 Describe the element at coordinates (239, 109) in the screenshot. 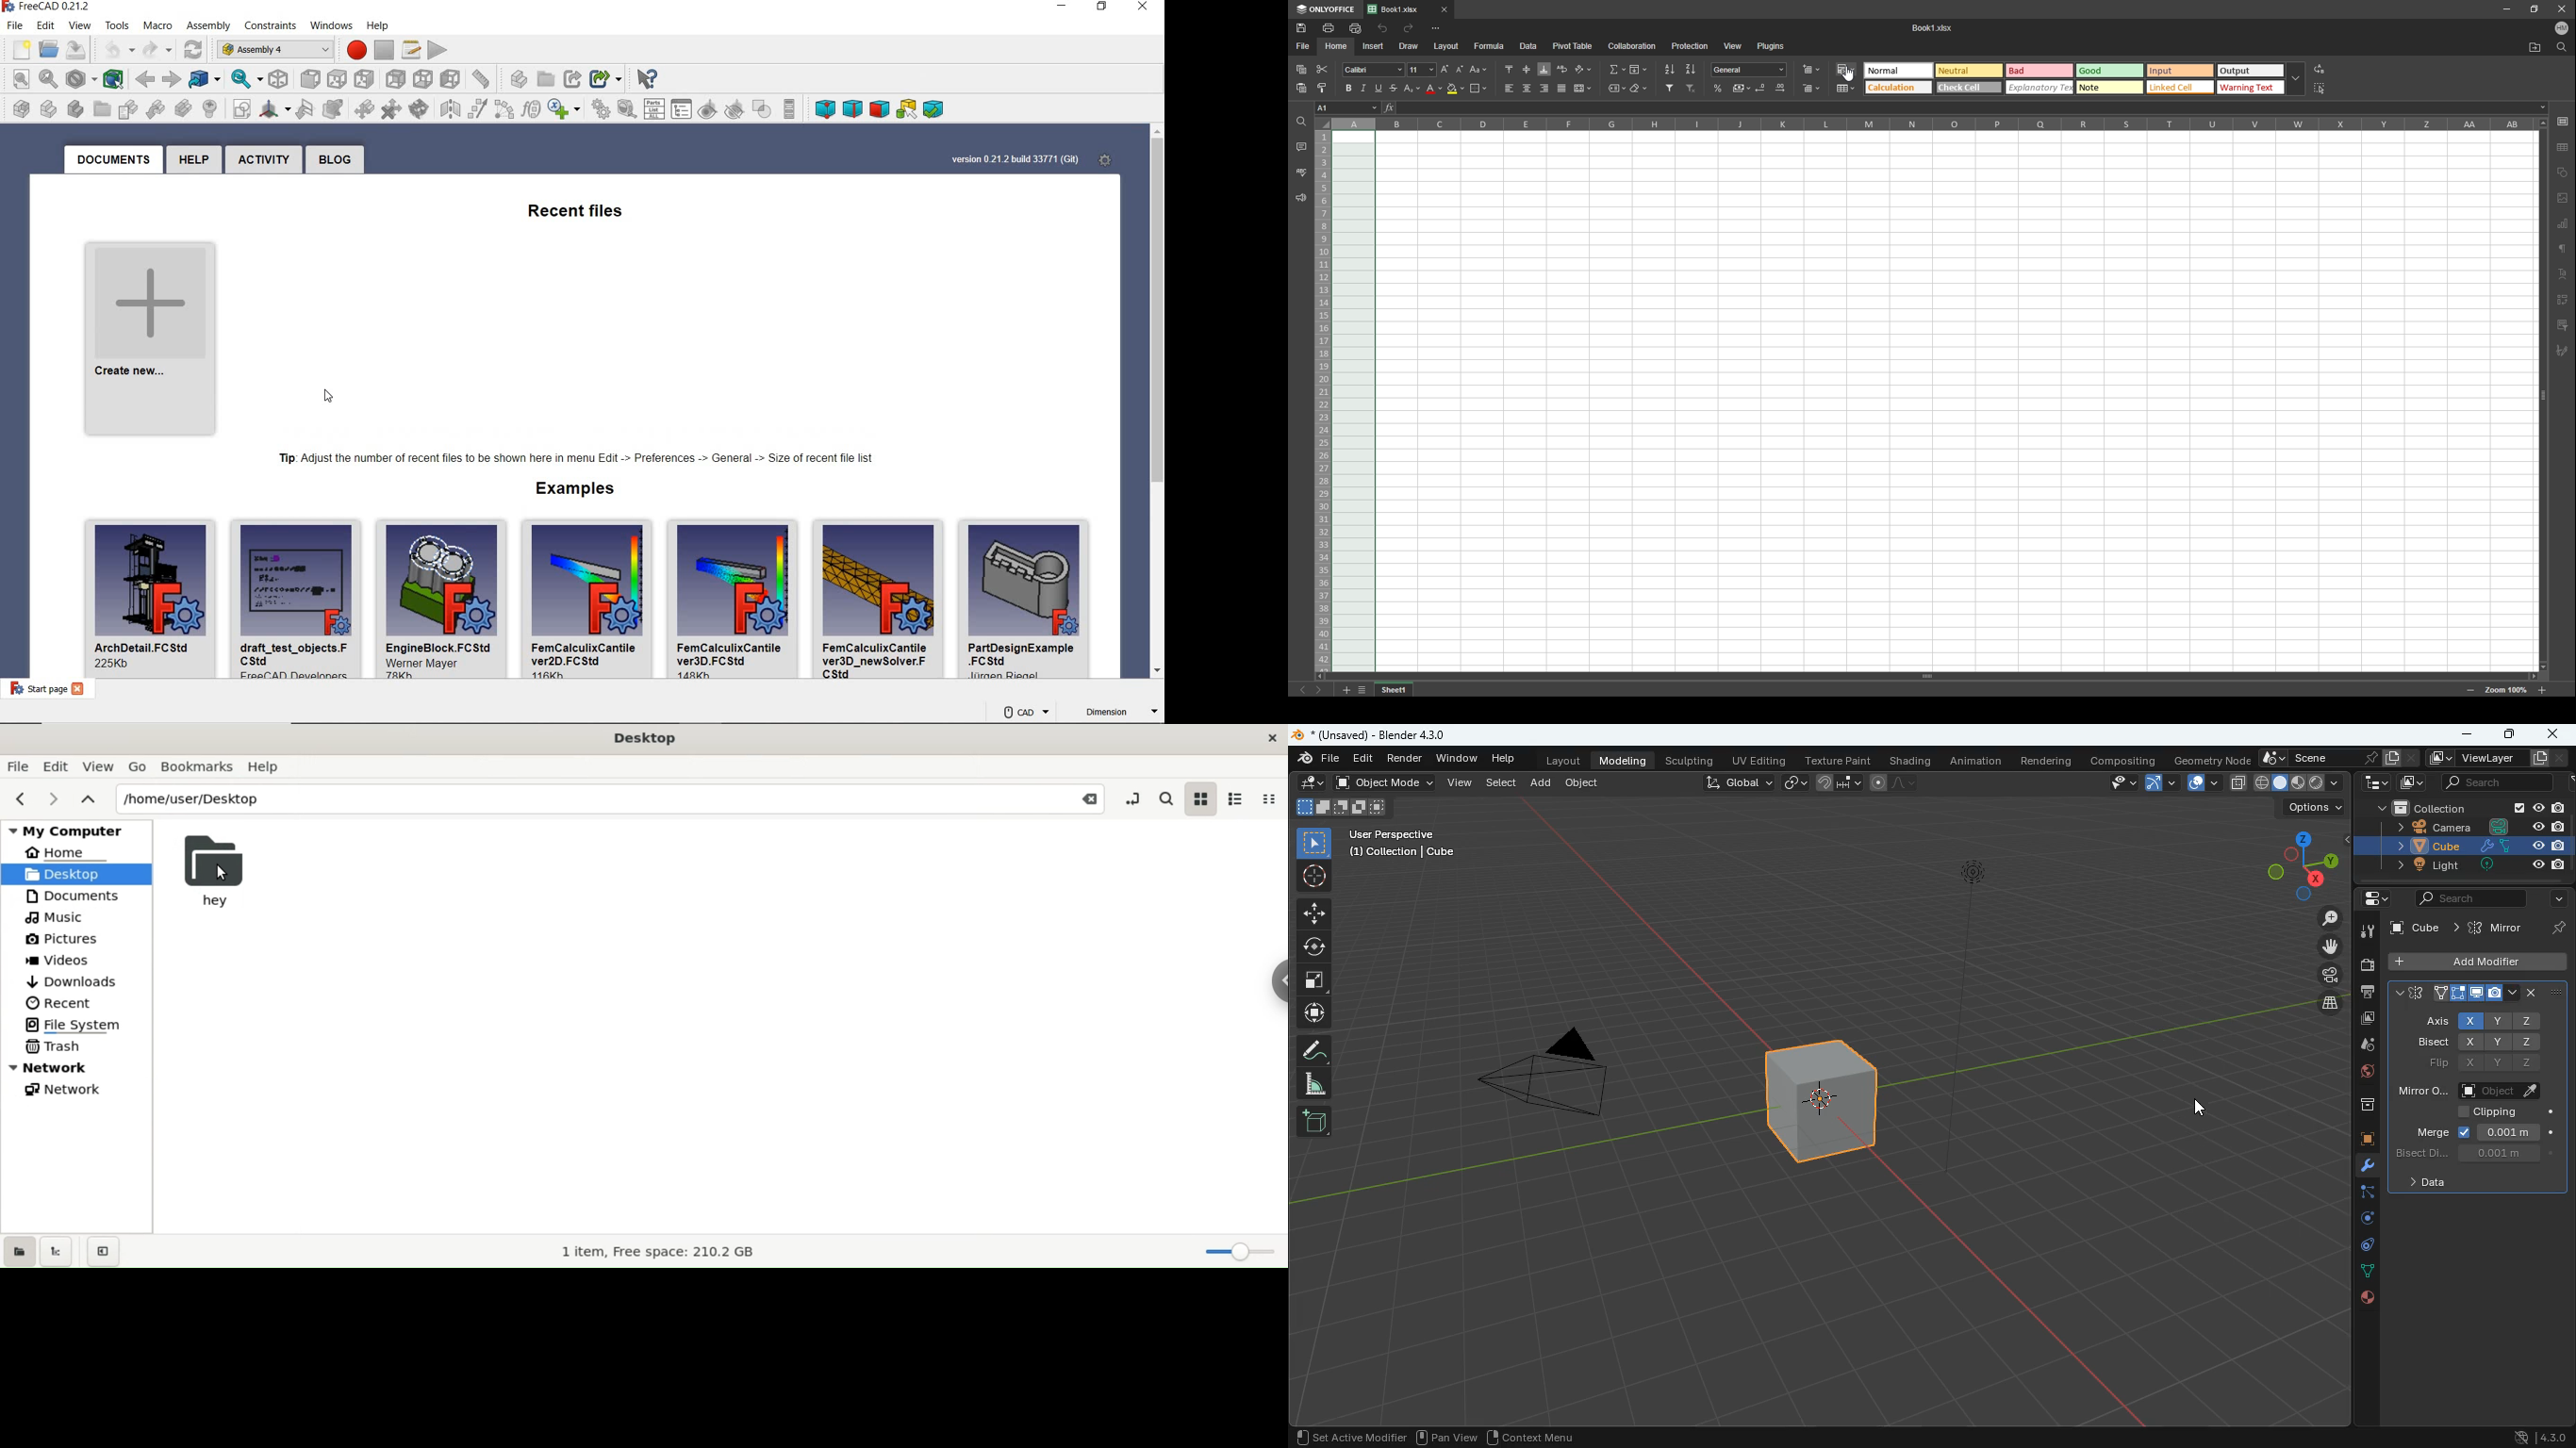

I see `new sketch` at that location.